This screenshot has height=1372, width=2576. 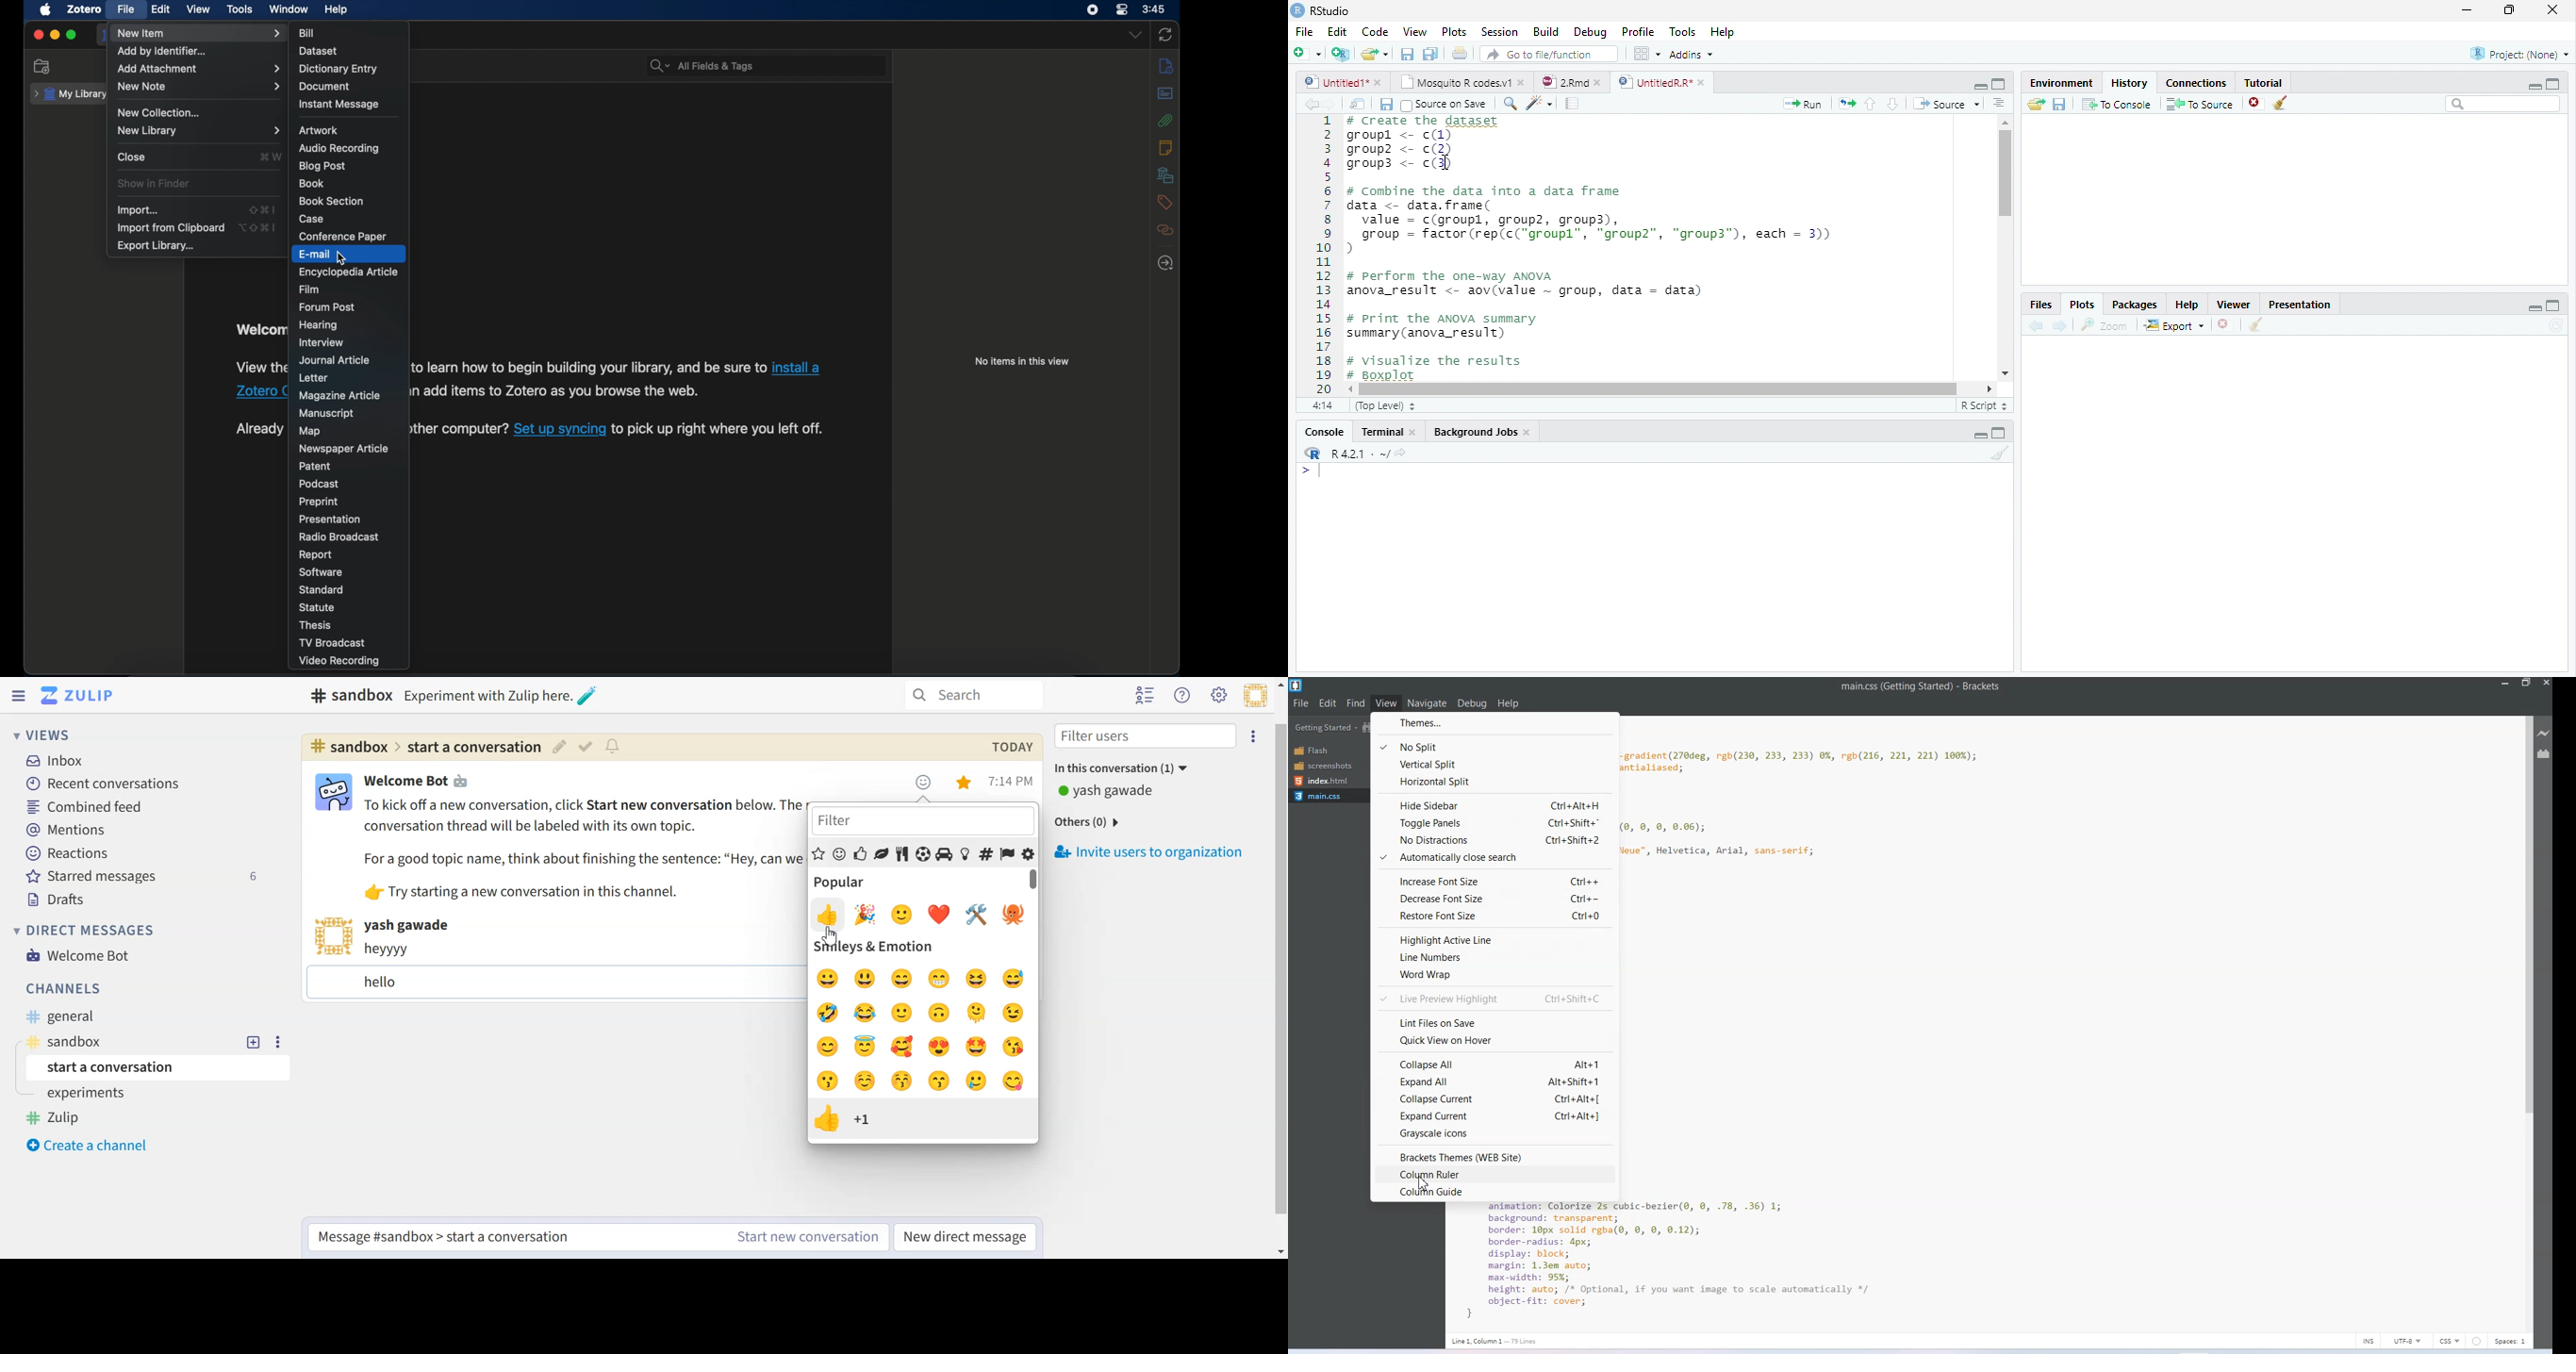 I want to click on Session, so click(x=1500, y=32).